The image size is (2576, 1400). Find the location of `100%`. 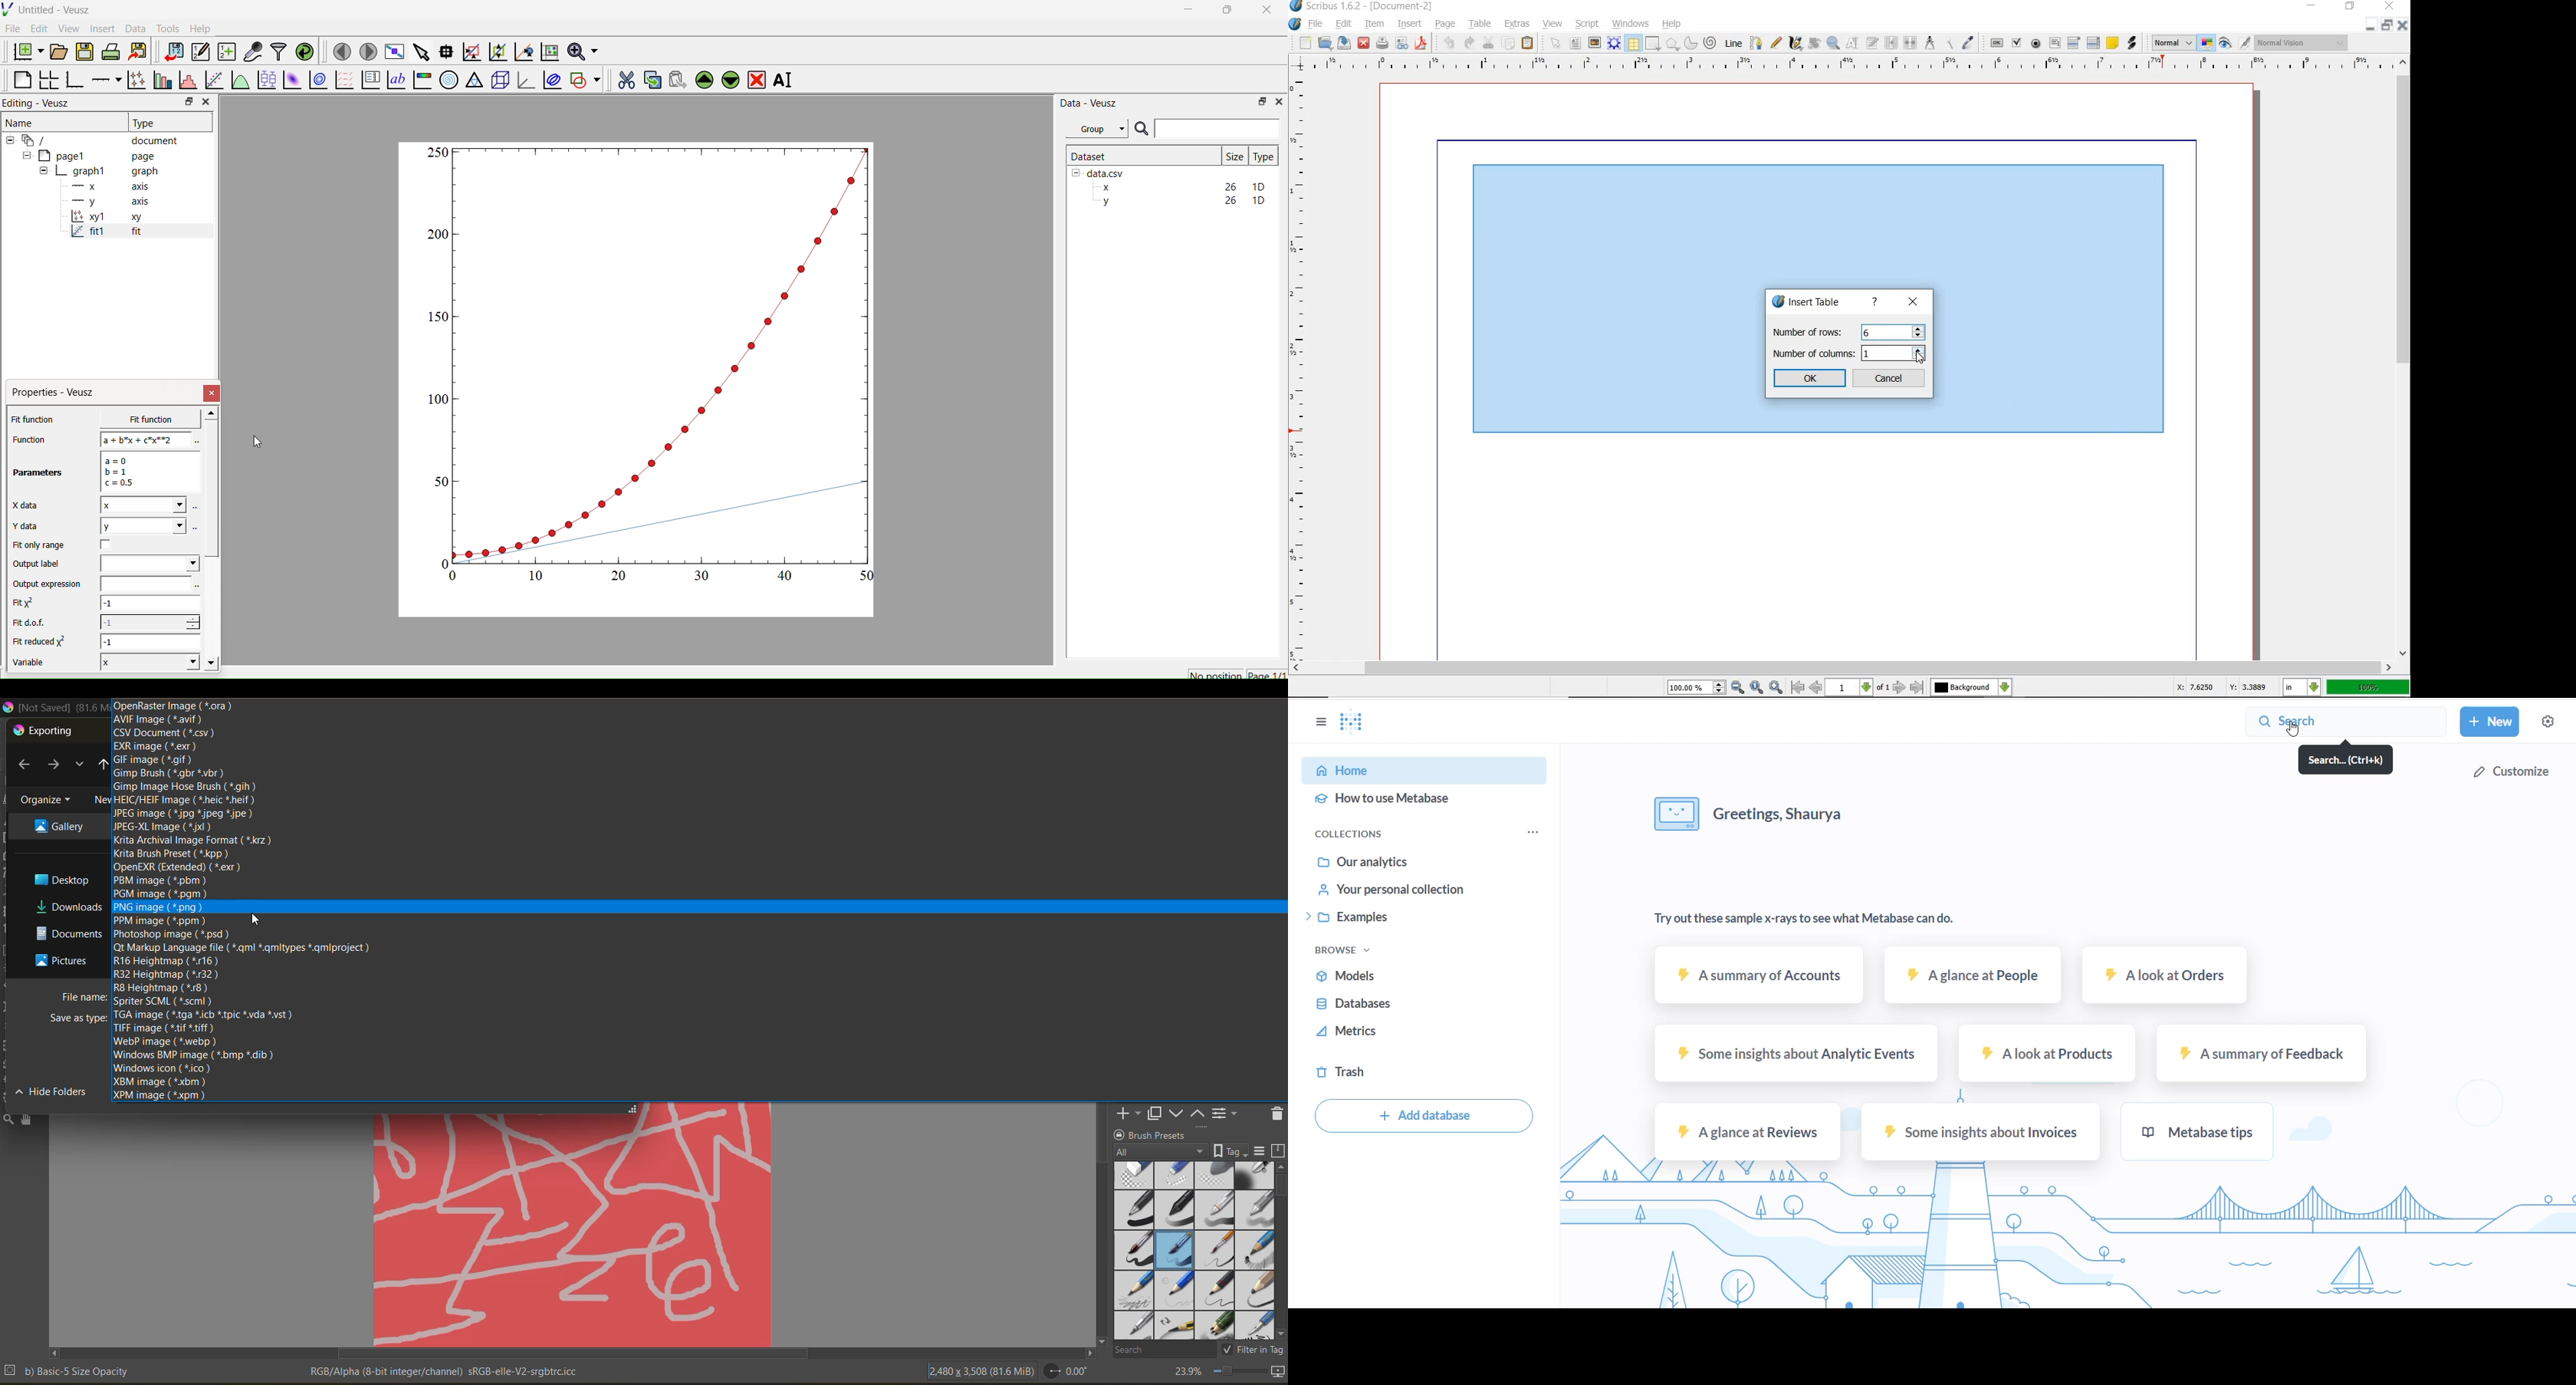

100% is located at coordinates (2369, 686).